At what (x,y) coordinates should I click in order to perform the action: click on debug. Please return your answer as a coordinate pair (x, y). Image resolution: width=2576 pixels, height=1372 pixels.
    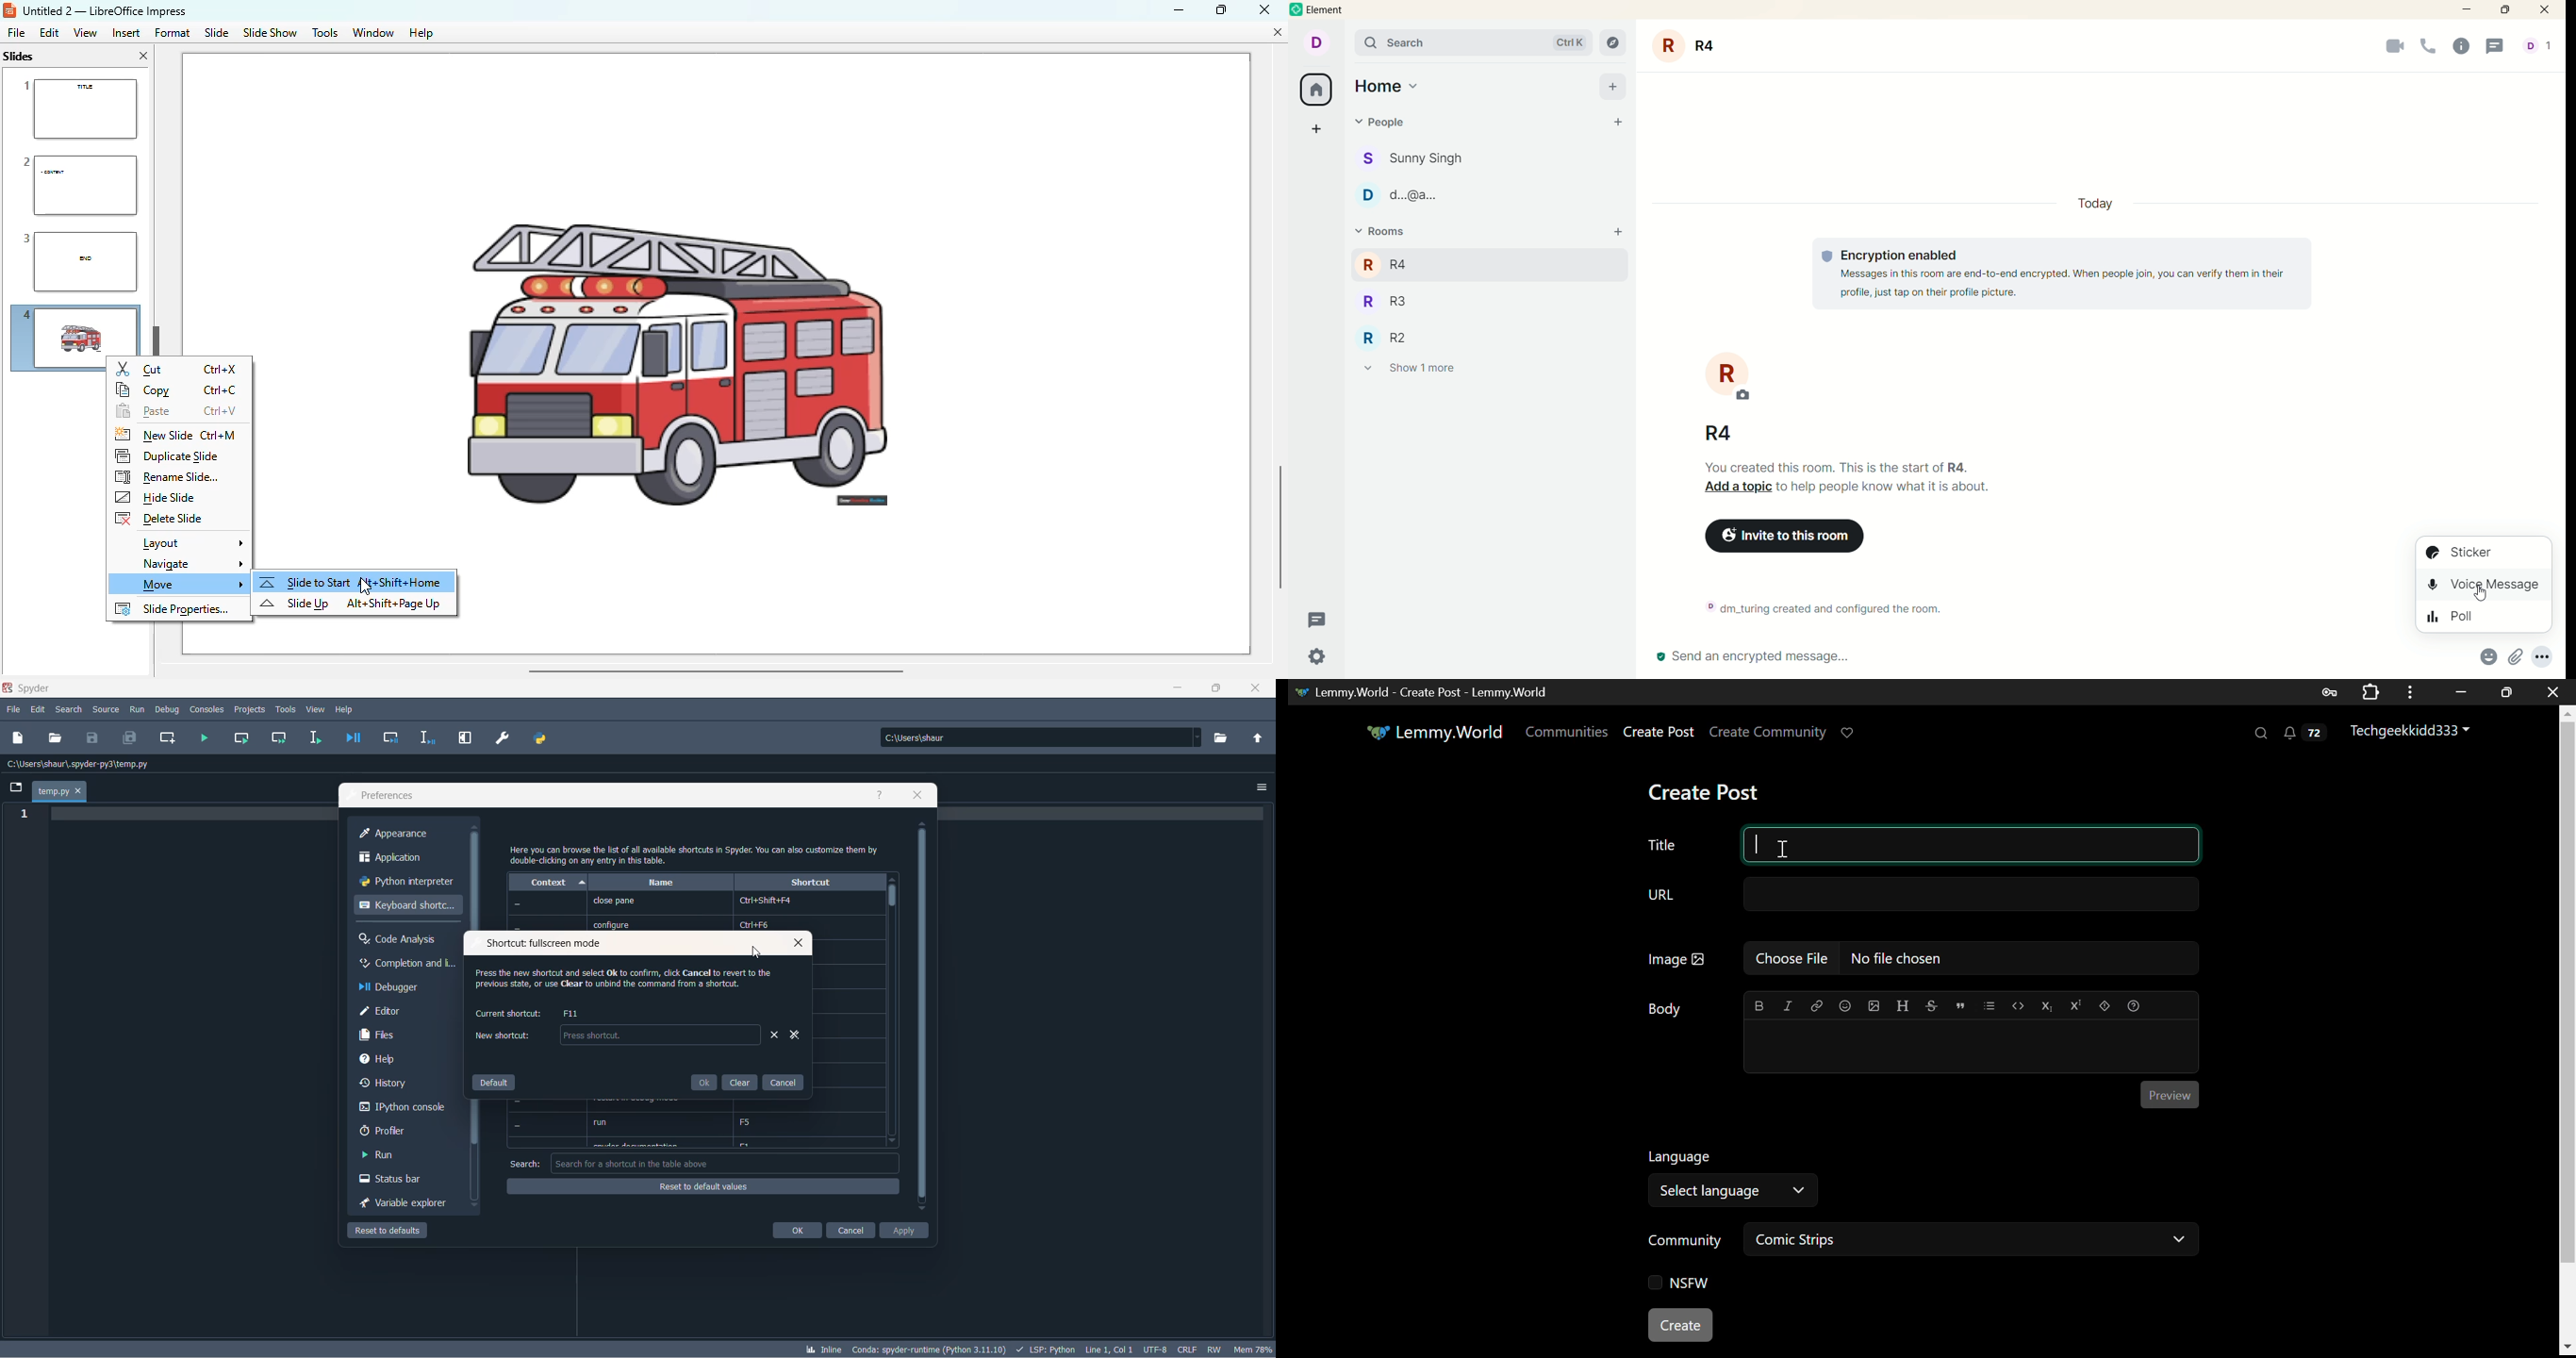
    Looking at the image, I should click on (167, 708).